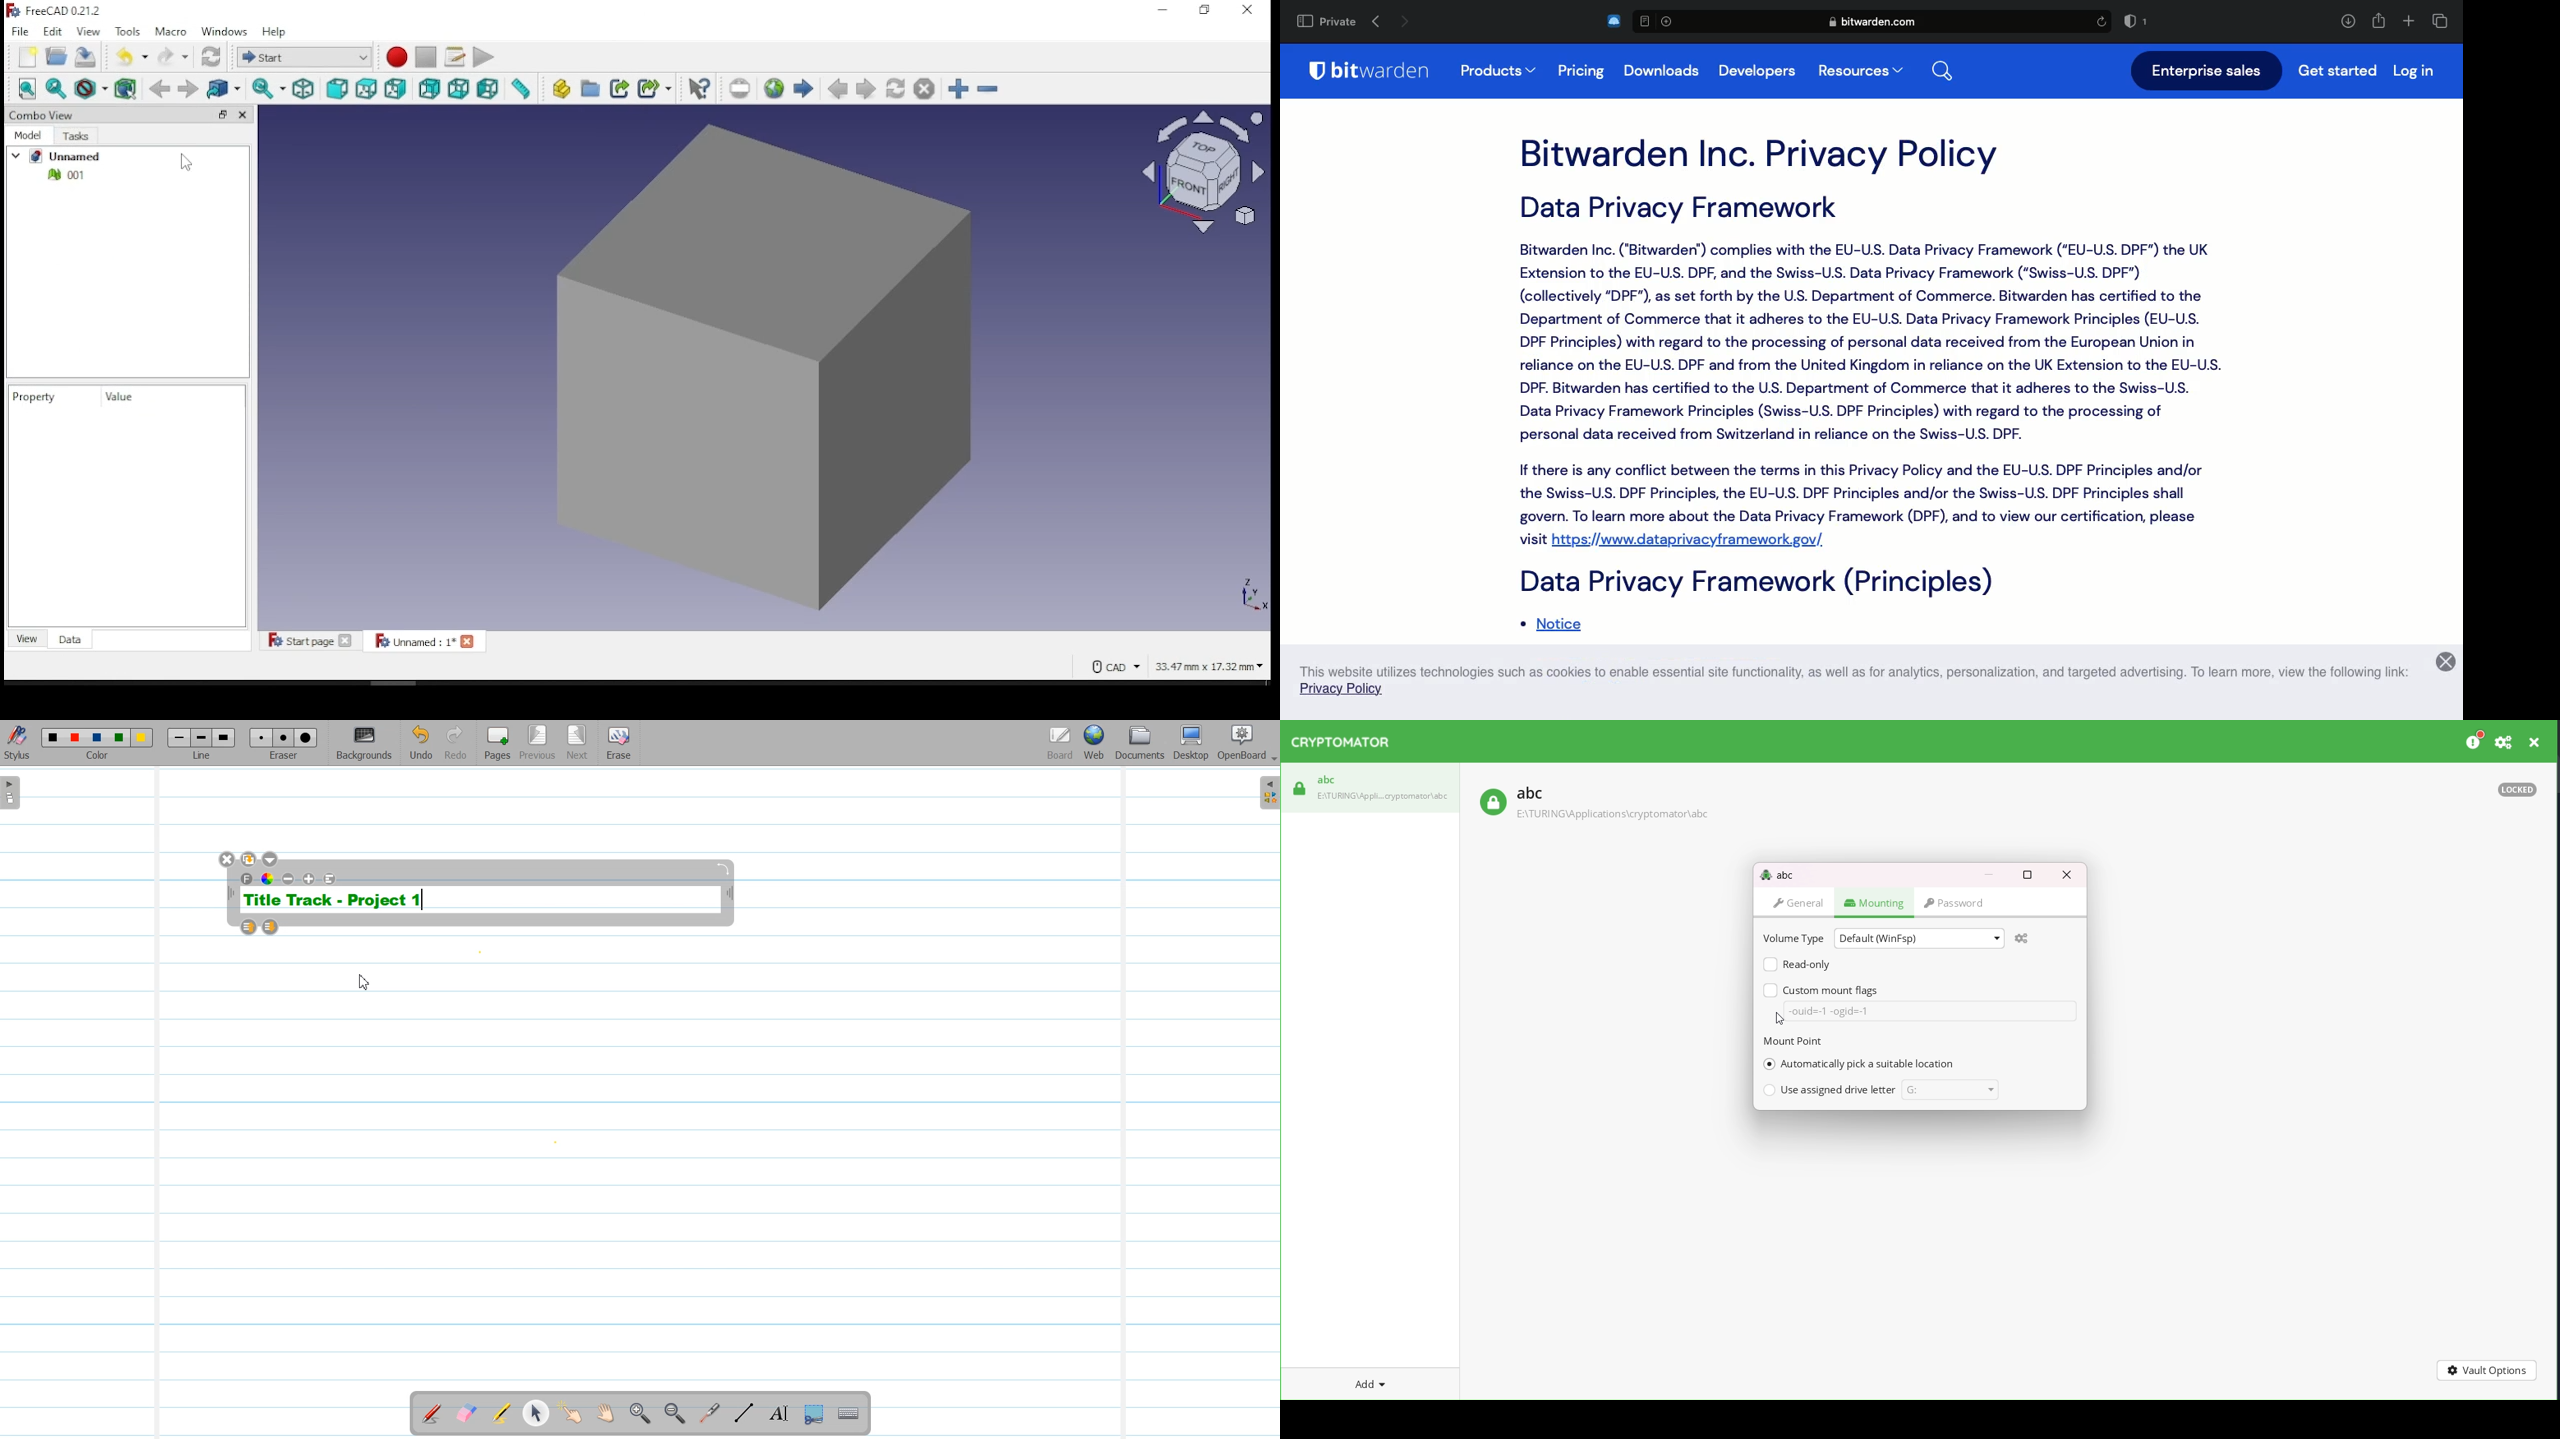  Describe the element at coordinates (2348, 21) in the screenshot. I see `Download` at that location.